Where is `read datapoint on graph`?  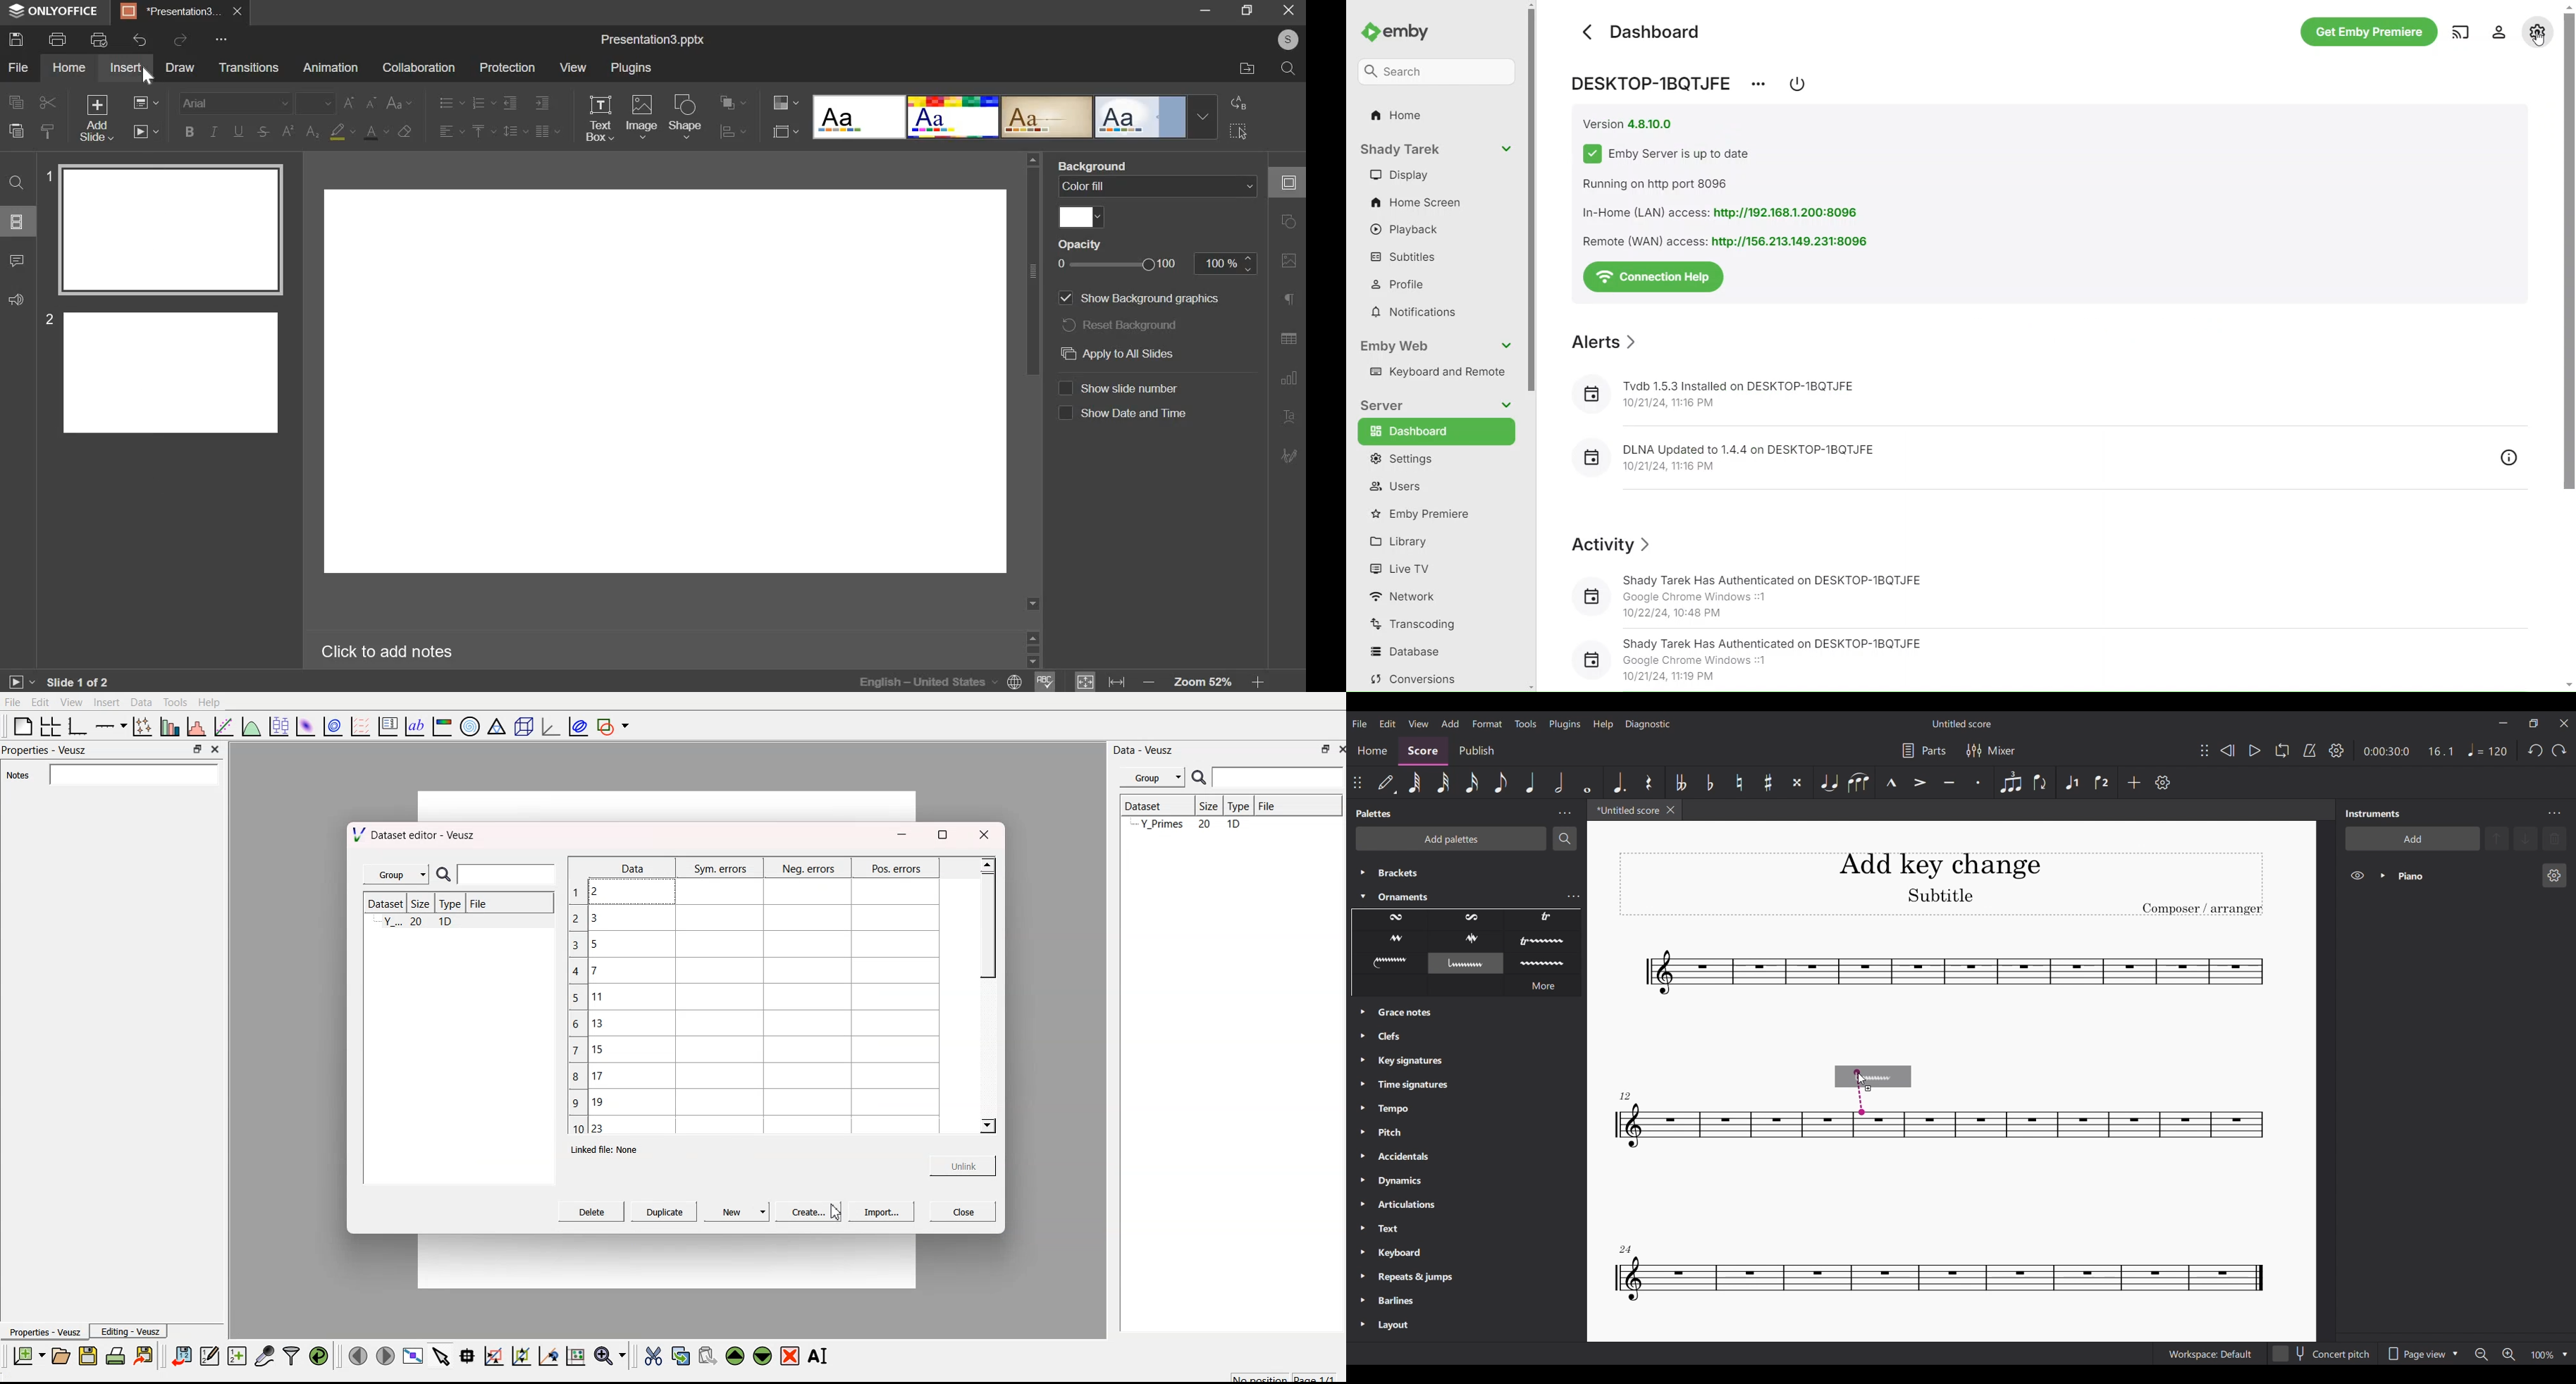
read datapoint on graph is located at coordinates (466, 1357).